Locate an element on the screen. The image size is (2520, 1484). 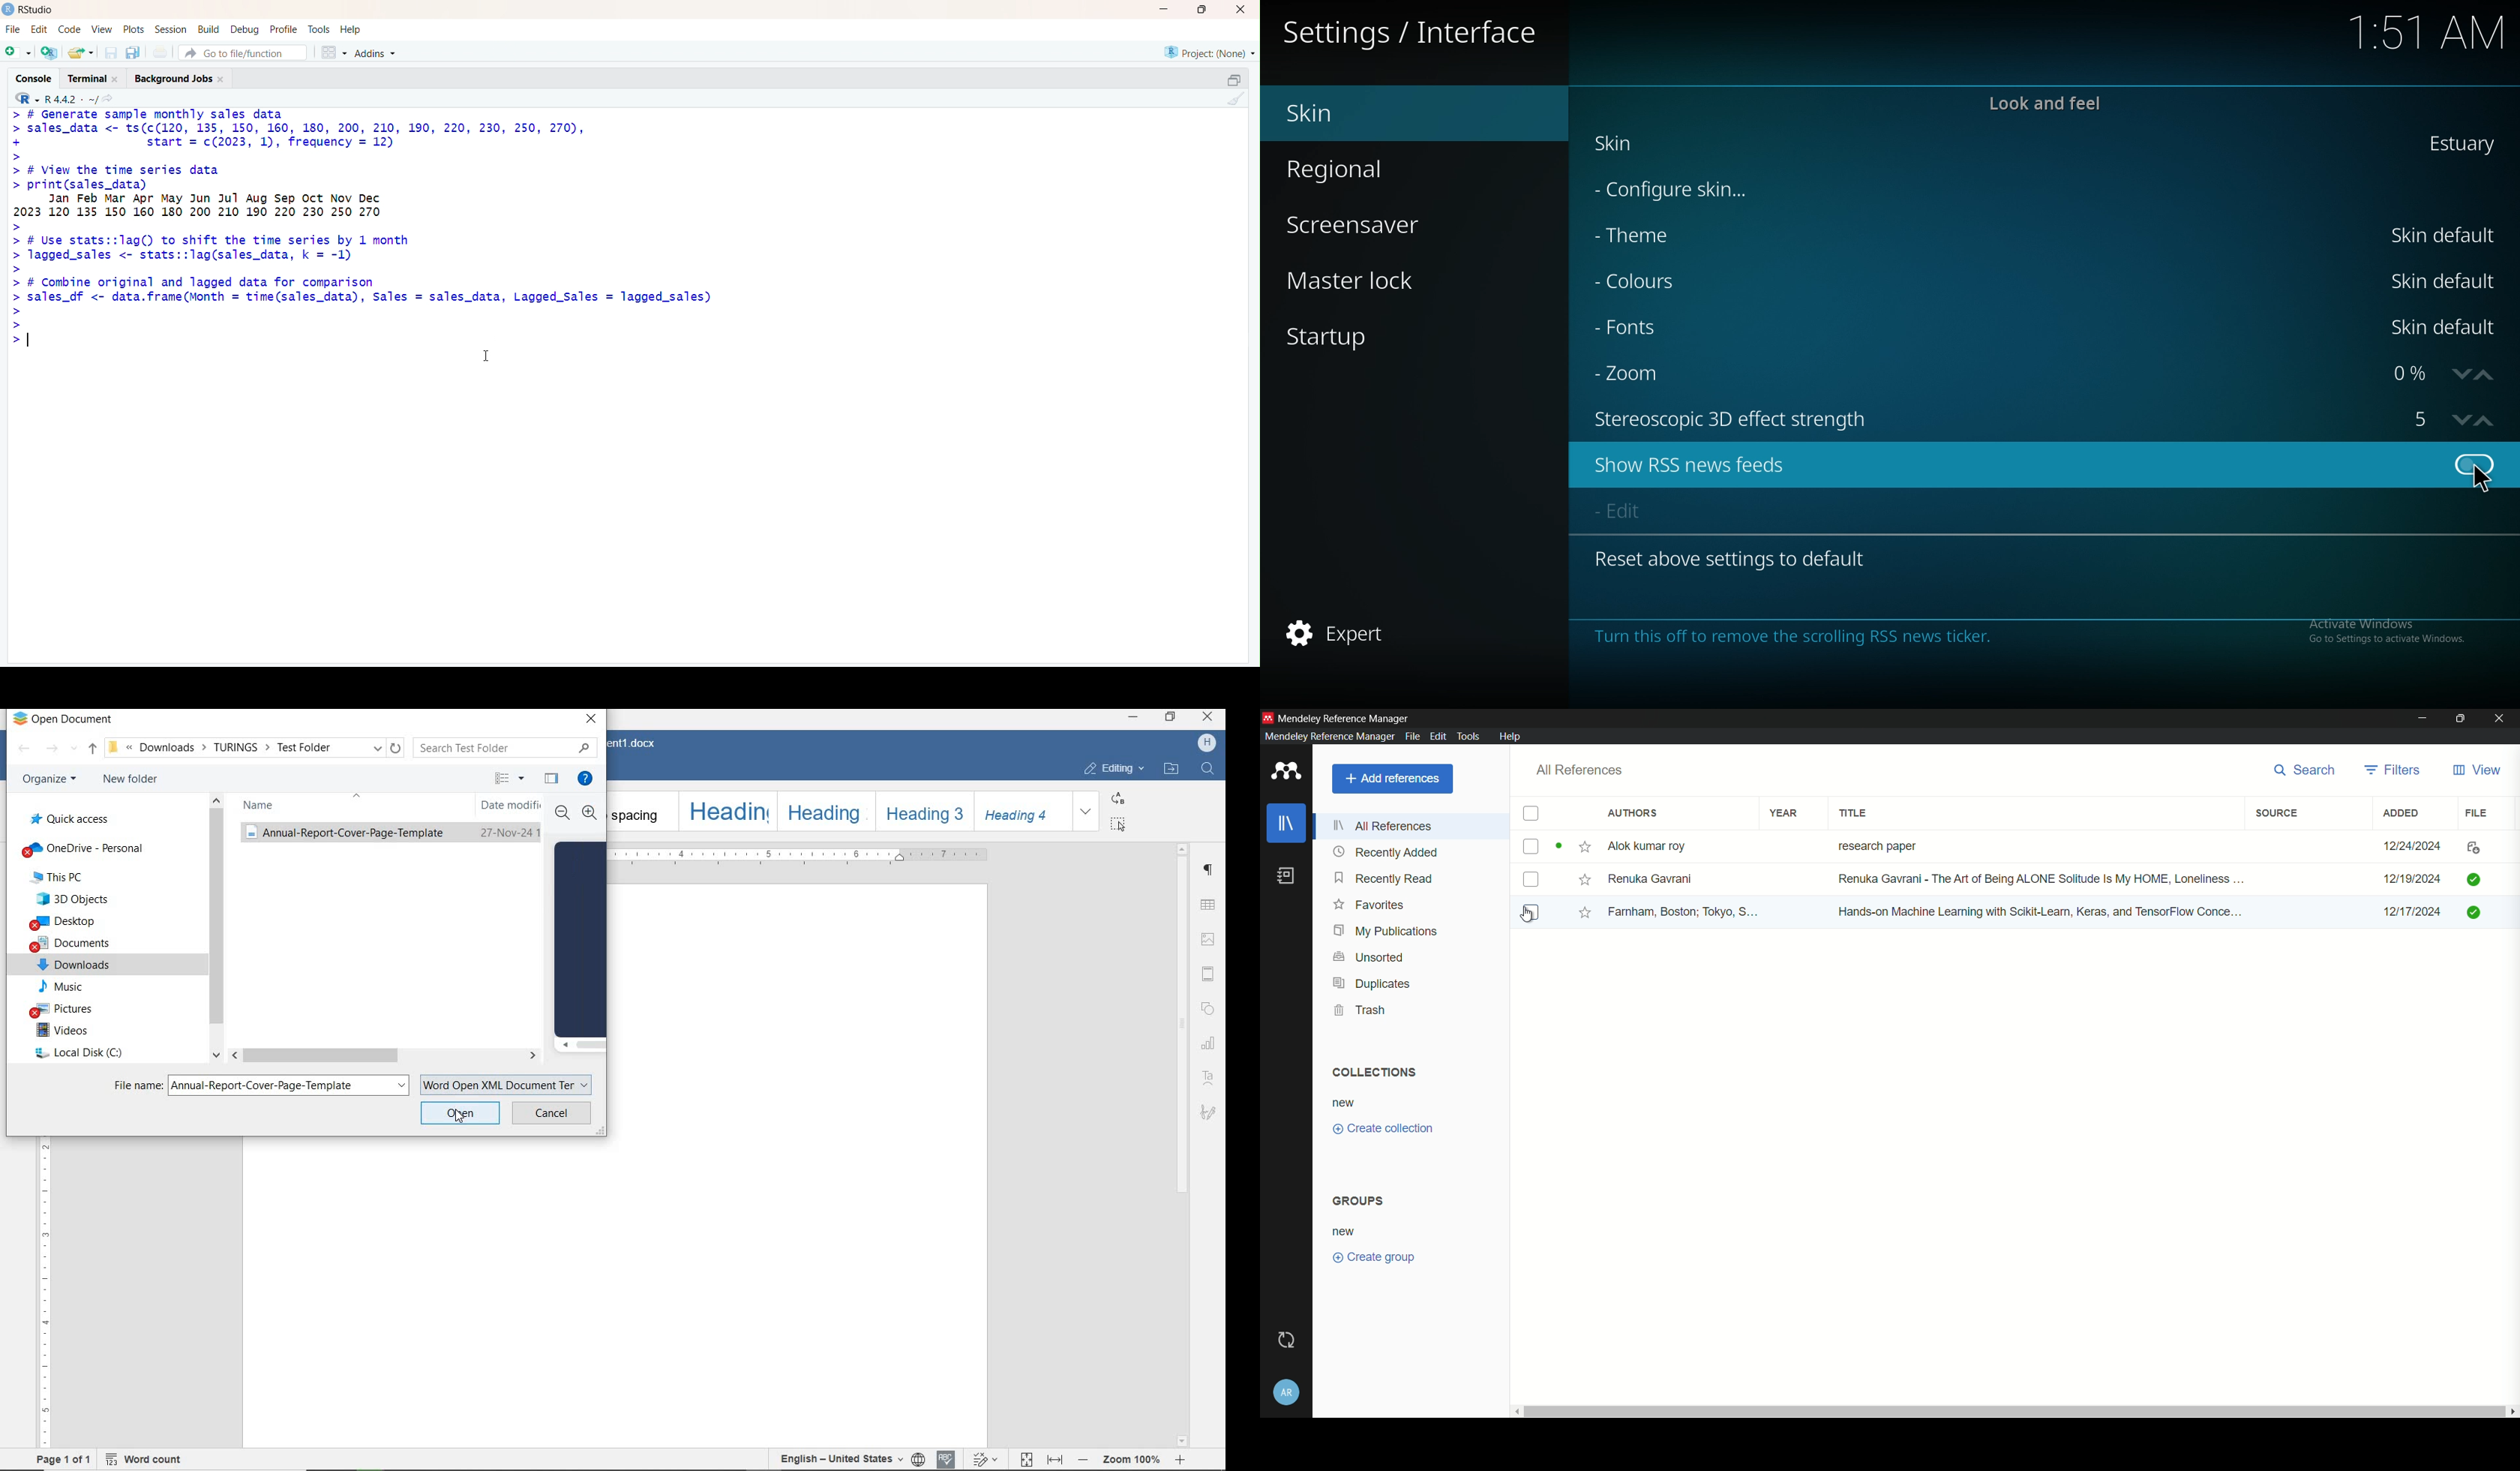
GET HELP is located at coordinates (584, 776).